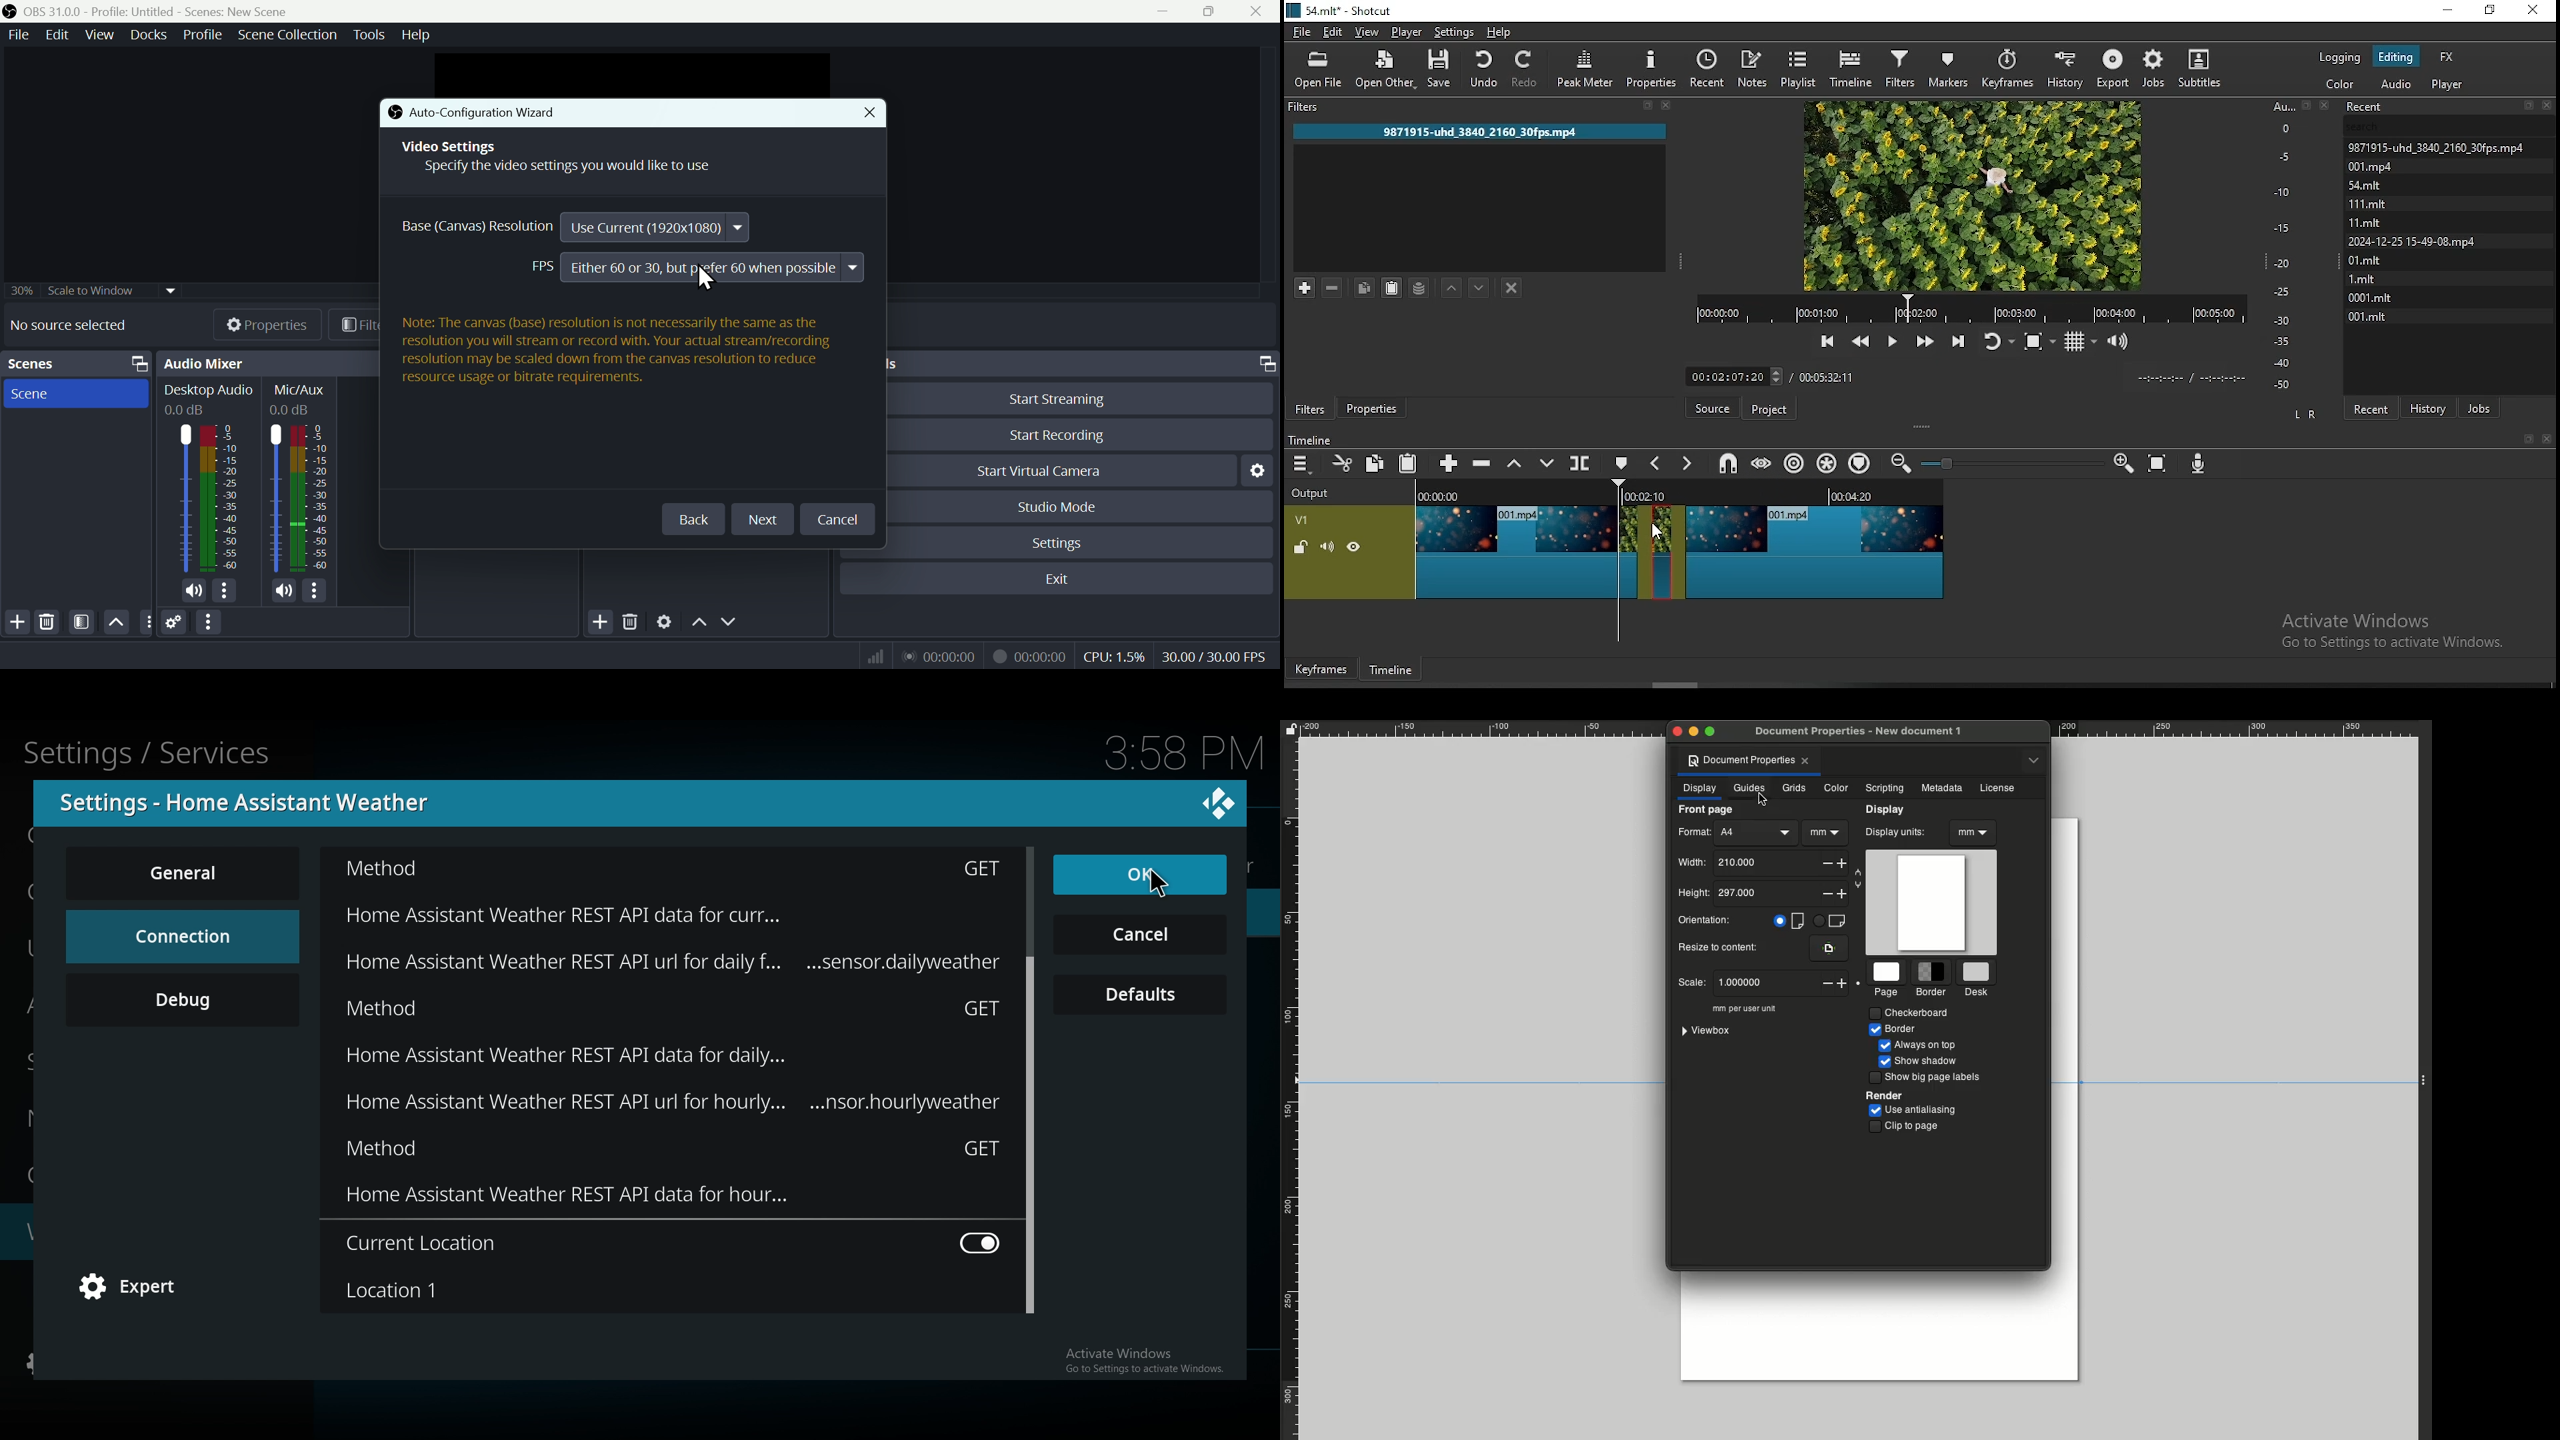 Image resolution: width=2576 pixels, height=1456 pixels. What do you see at coordinates (1786, 862) in the screenshot?
I see `210` at bounding box center [1786, 862].